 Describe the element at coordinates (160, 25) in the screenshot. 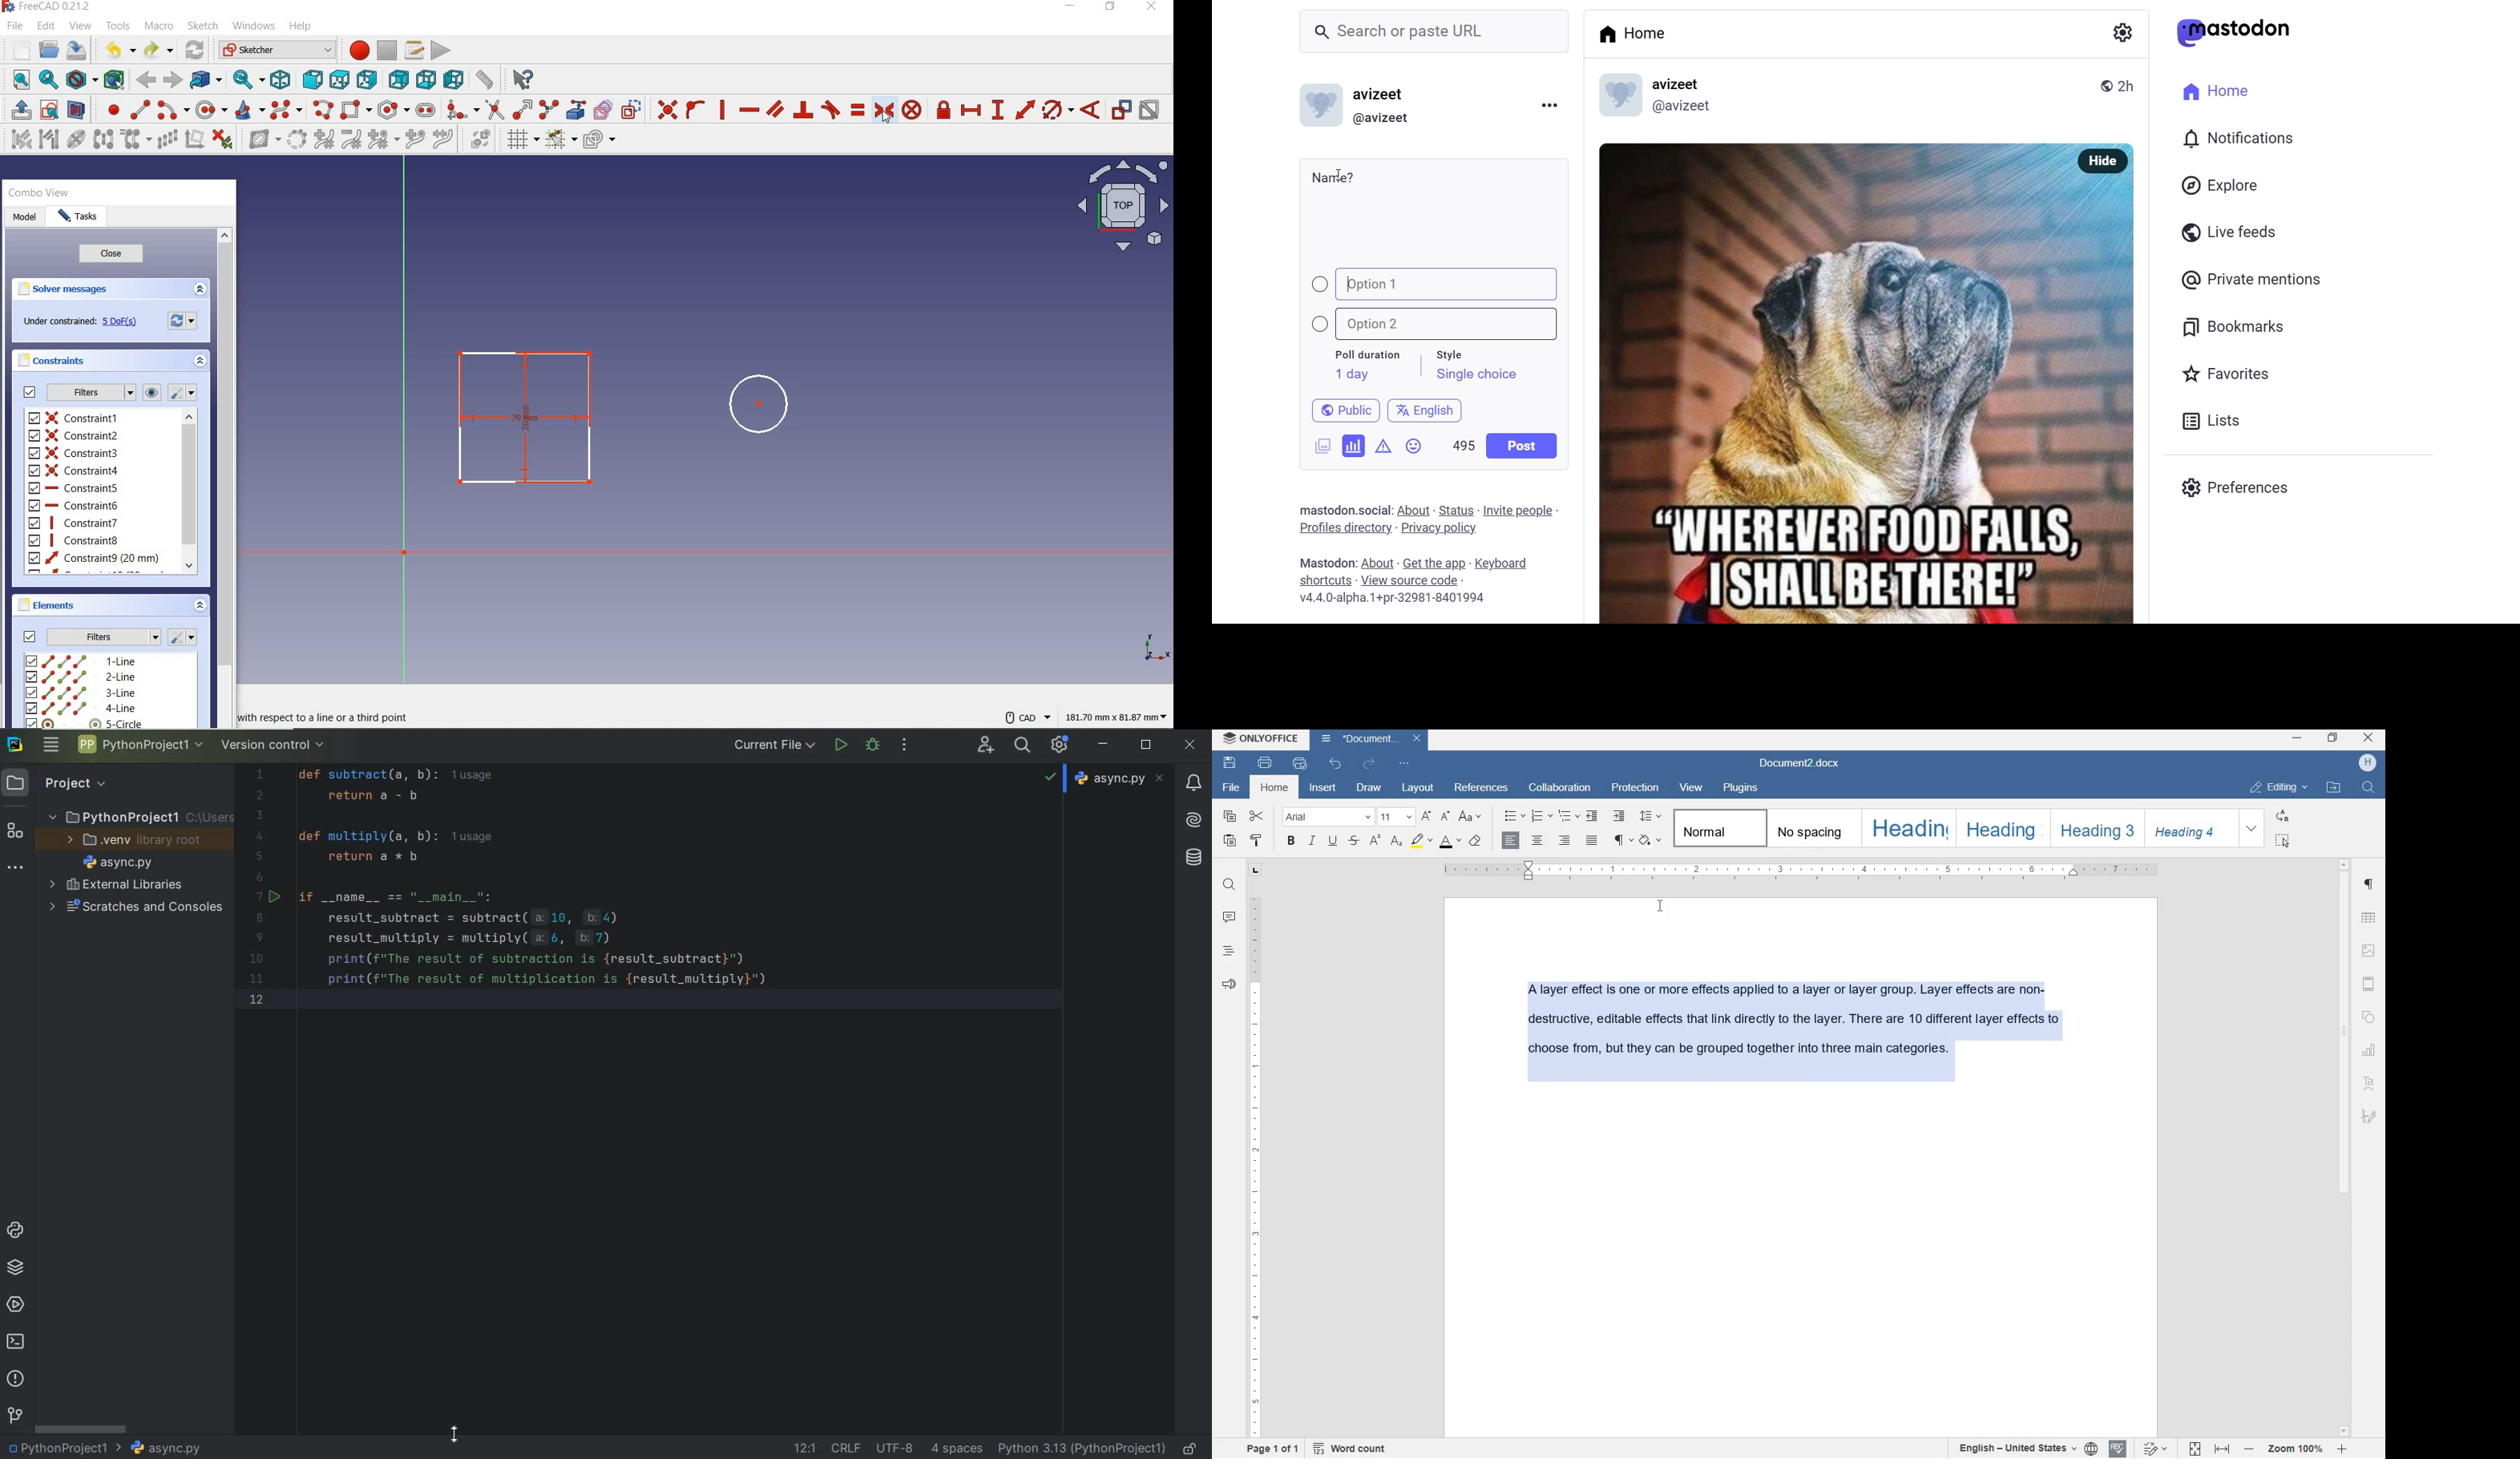

I see `macro` at that location.